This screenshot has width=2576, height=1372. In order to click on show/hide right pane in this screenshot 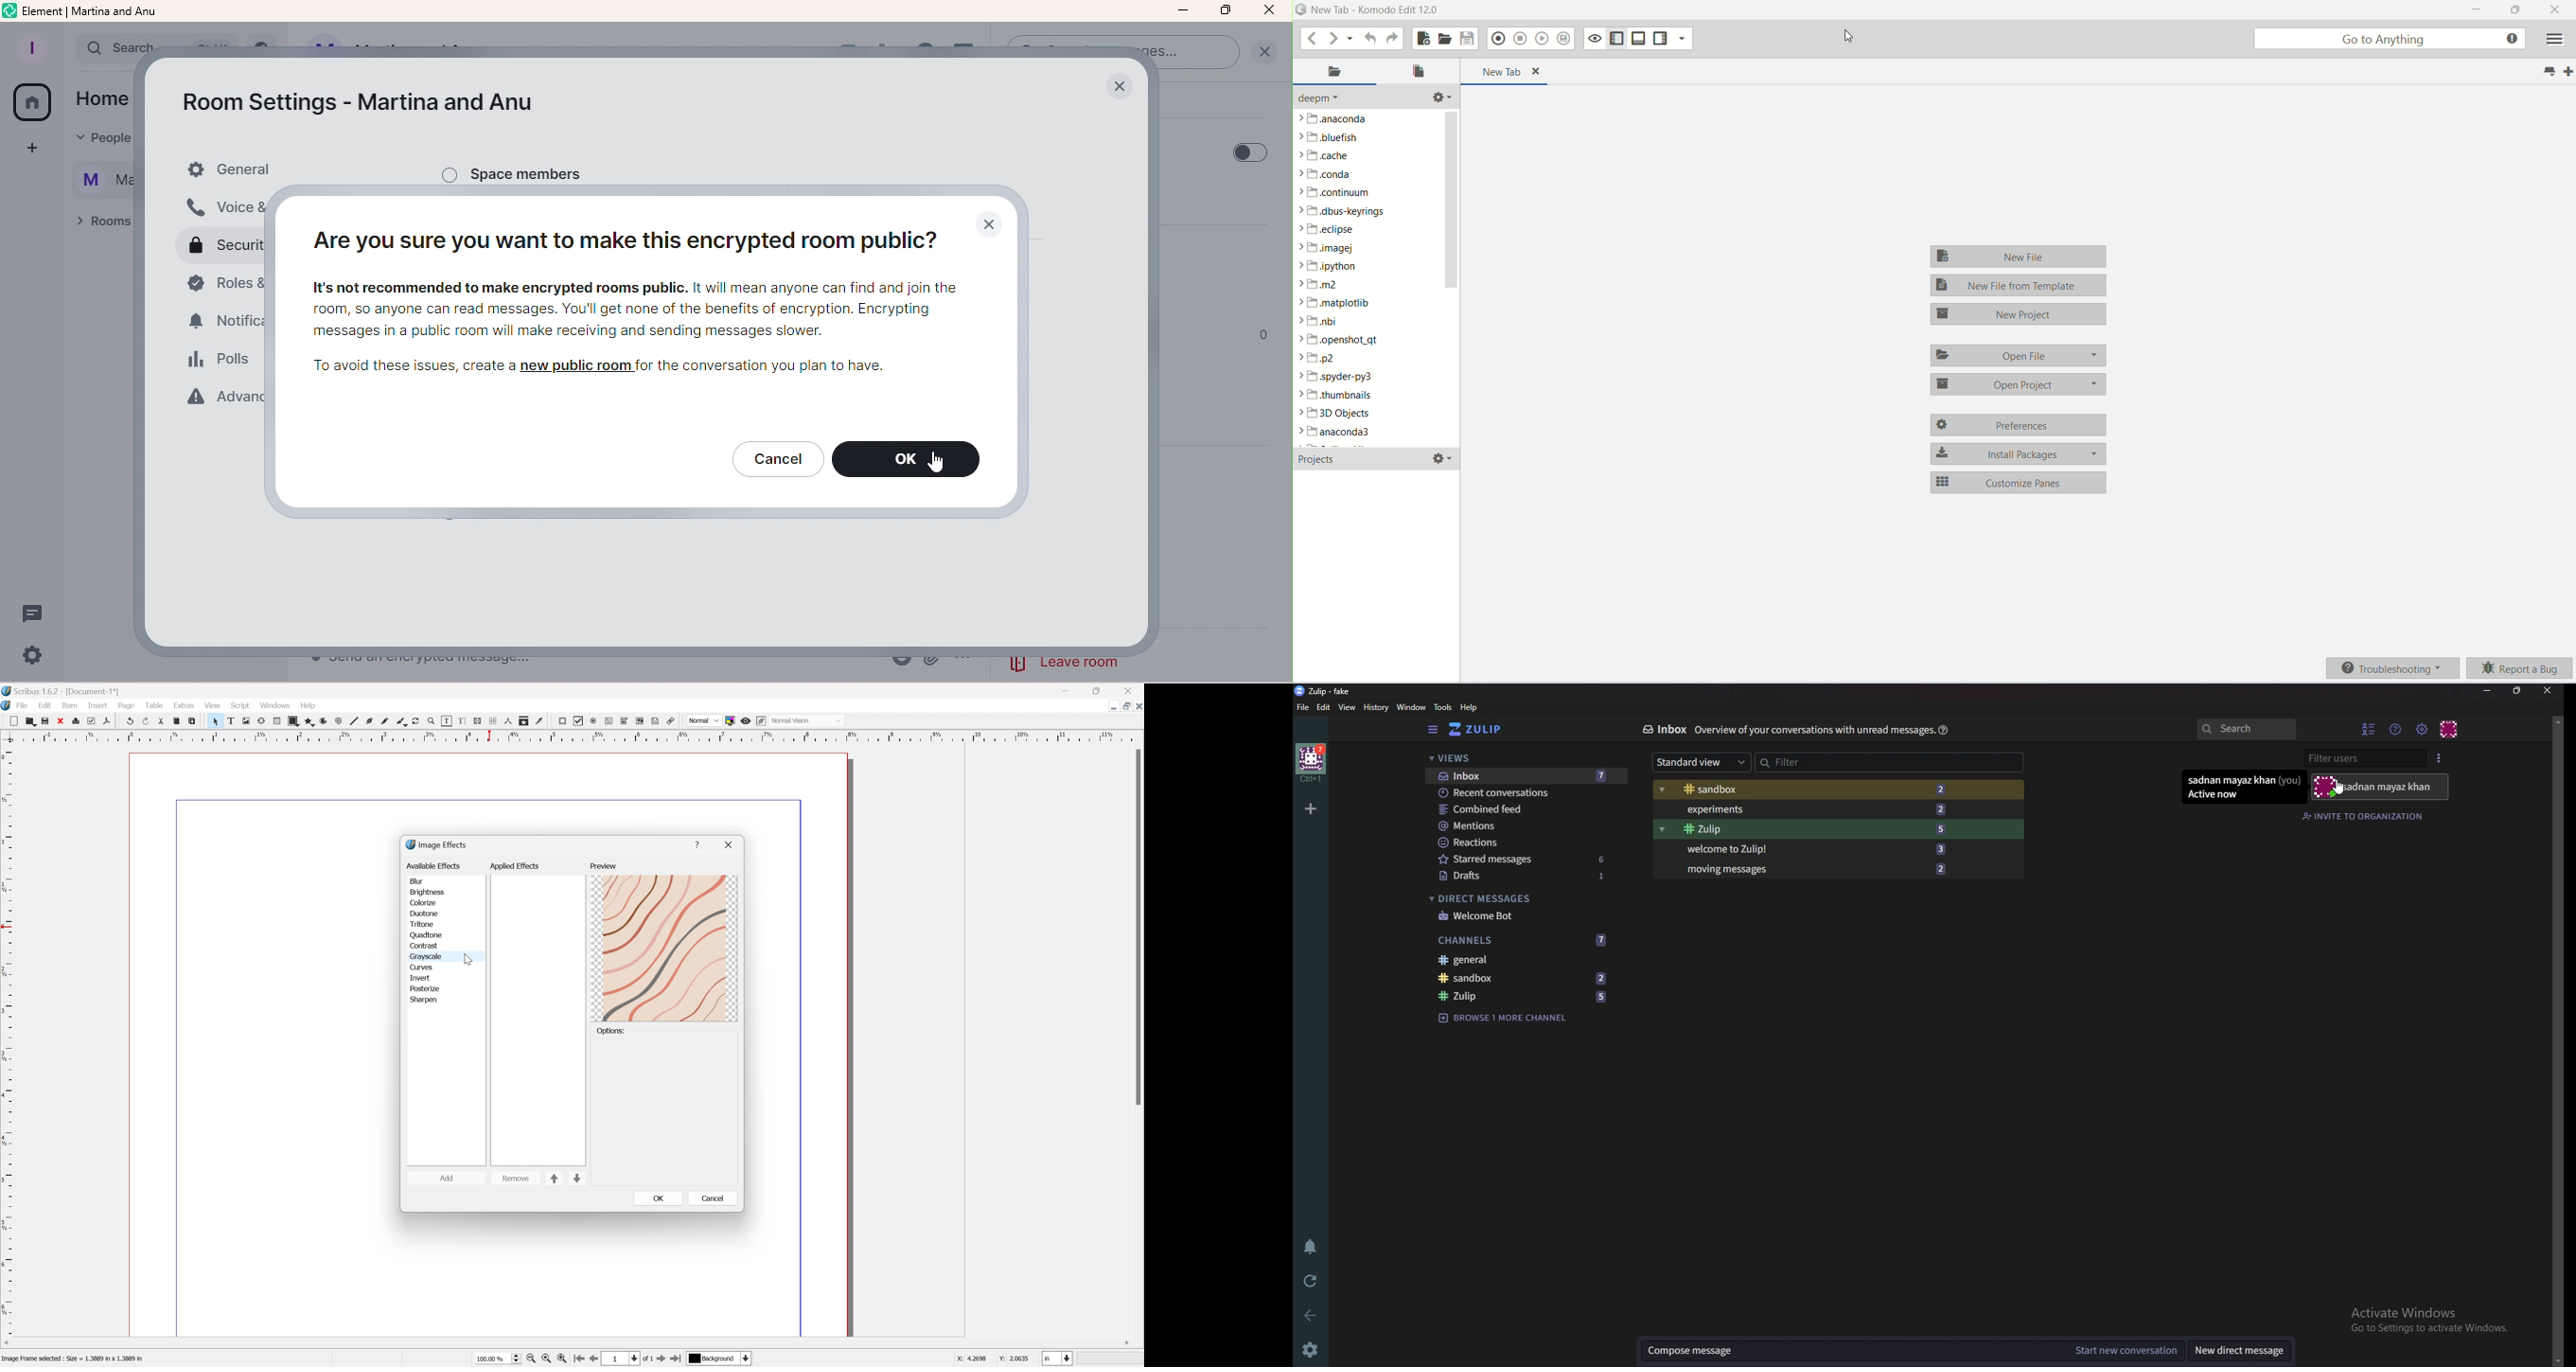, I will do `click(1660, 37)`.